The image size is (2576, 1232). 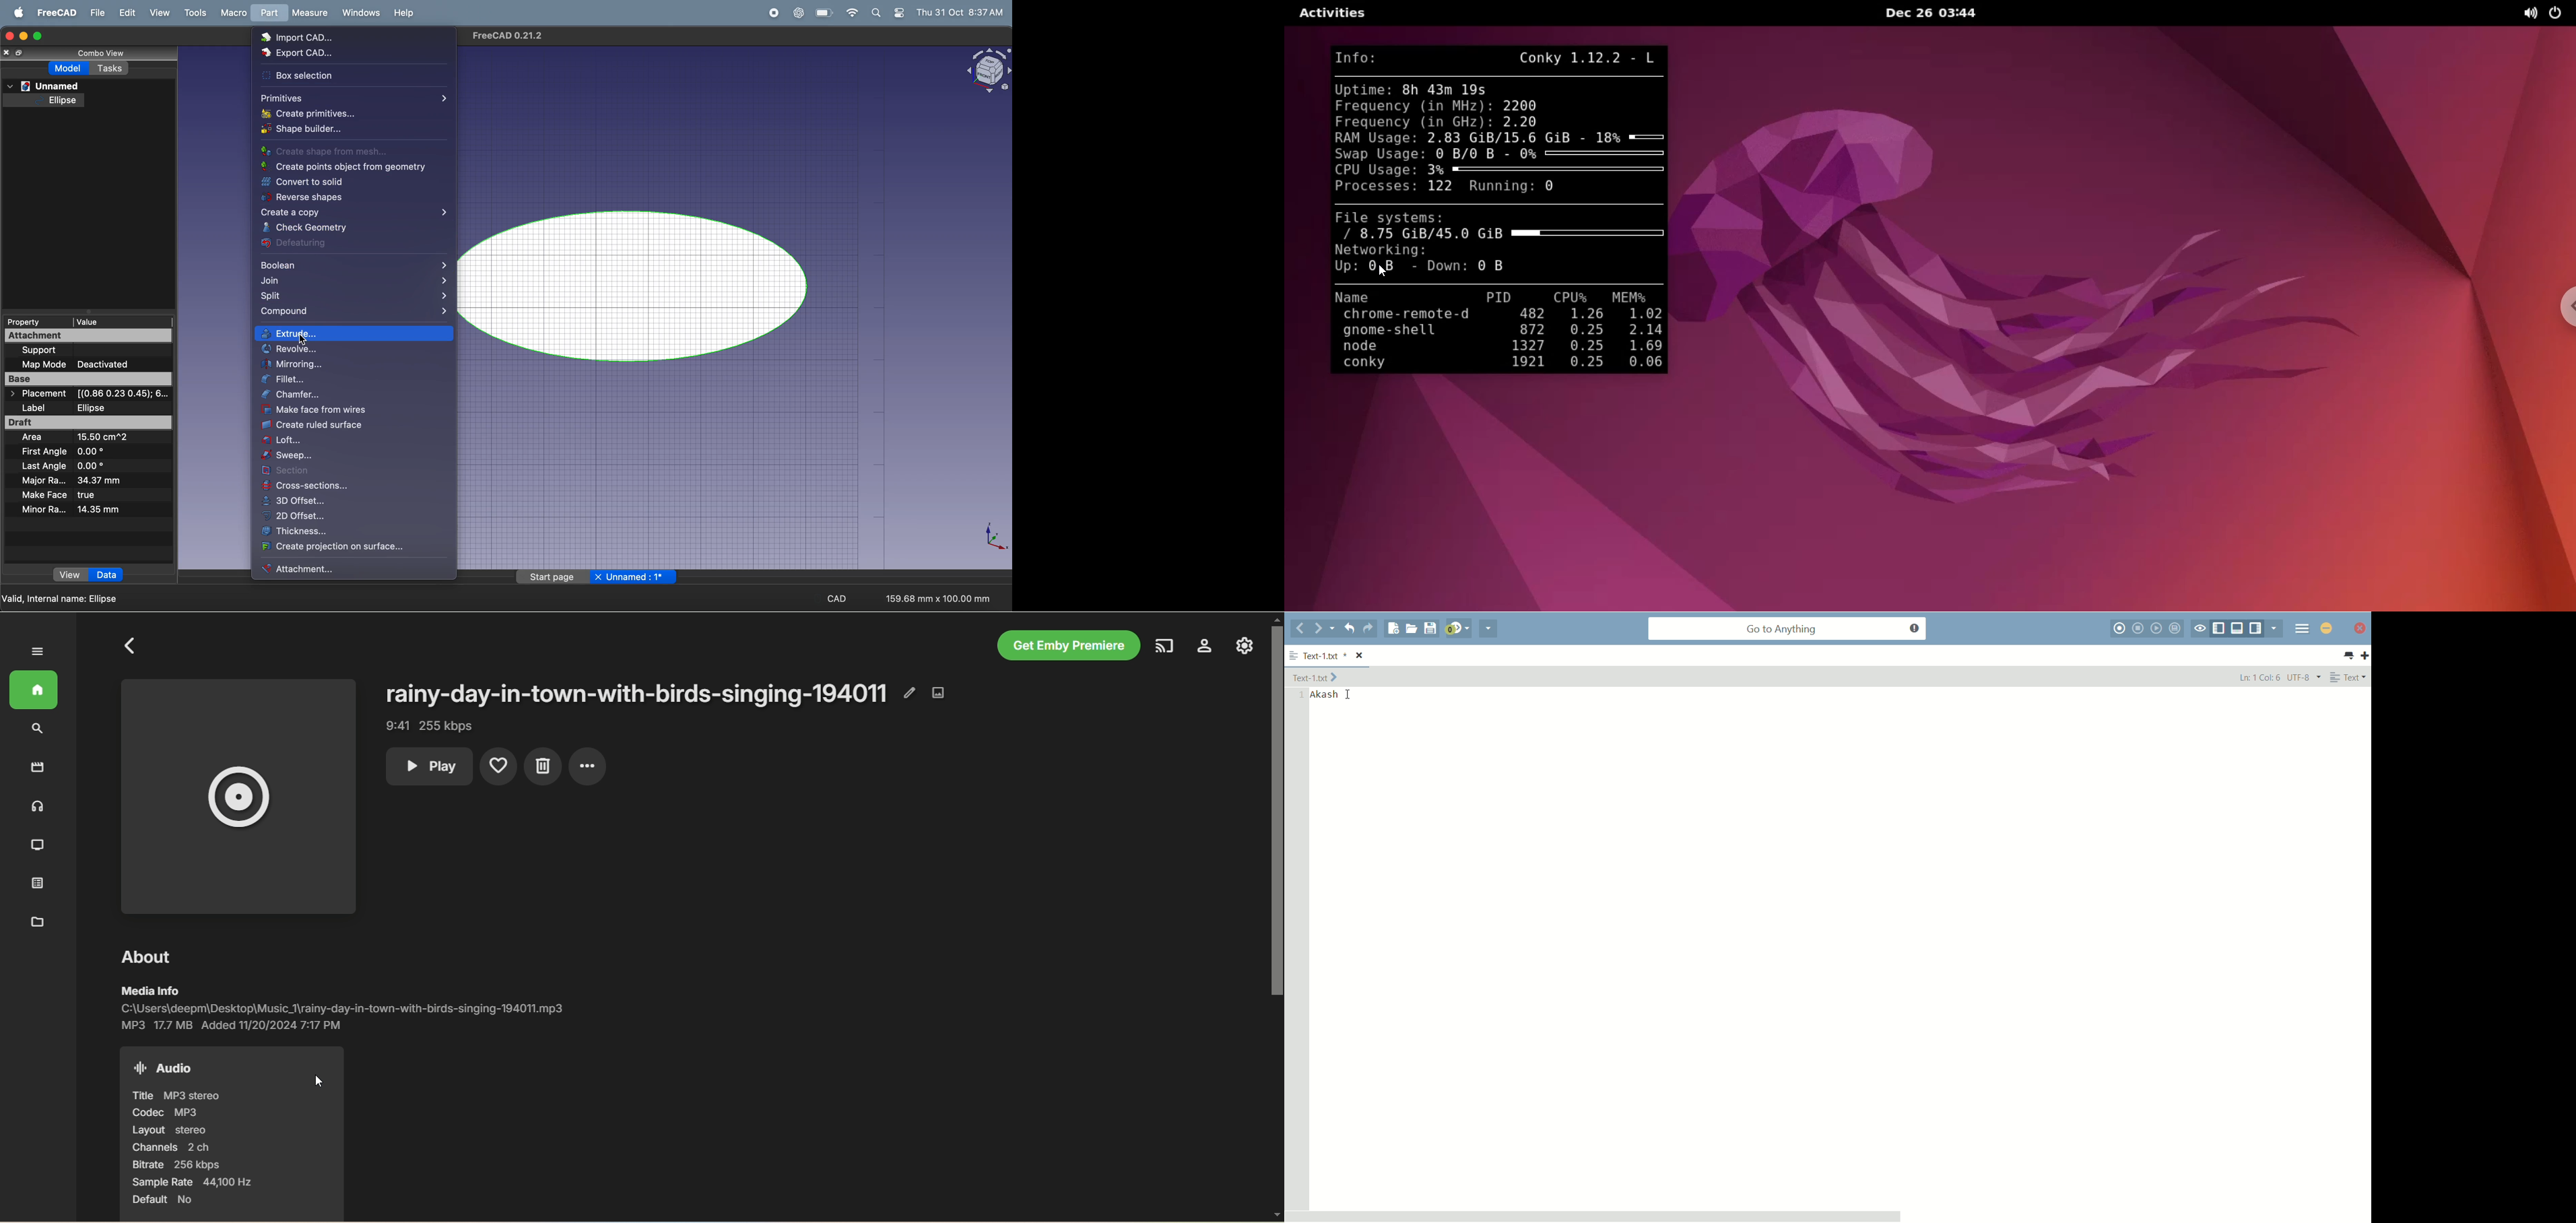 What do you see at coordinates (838, 597) in the screenshot?
I see `cad` at bounding box center [838, 597].